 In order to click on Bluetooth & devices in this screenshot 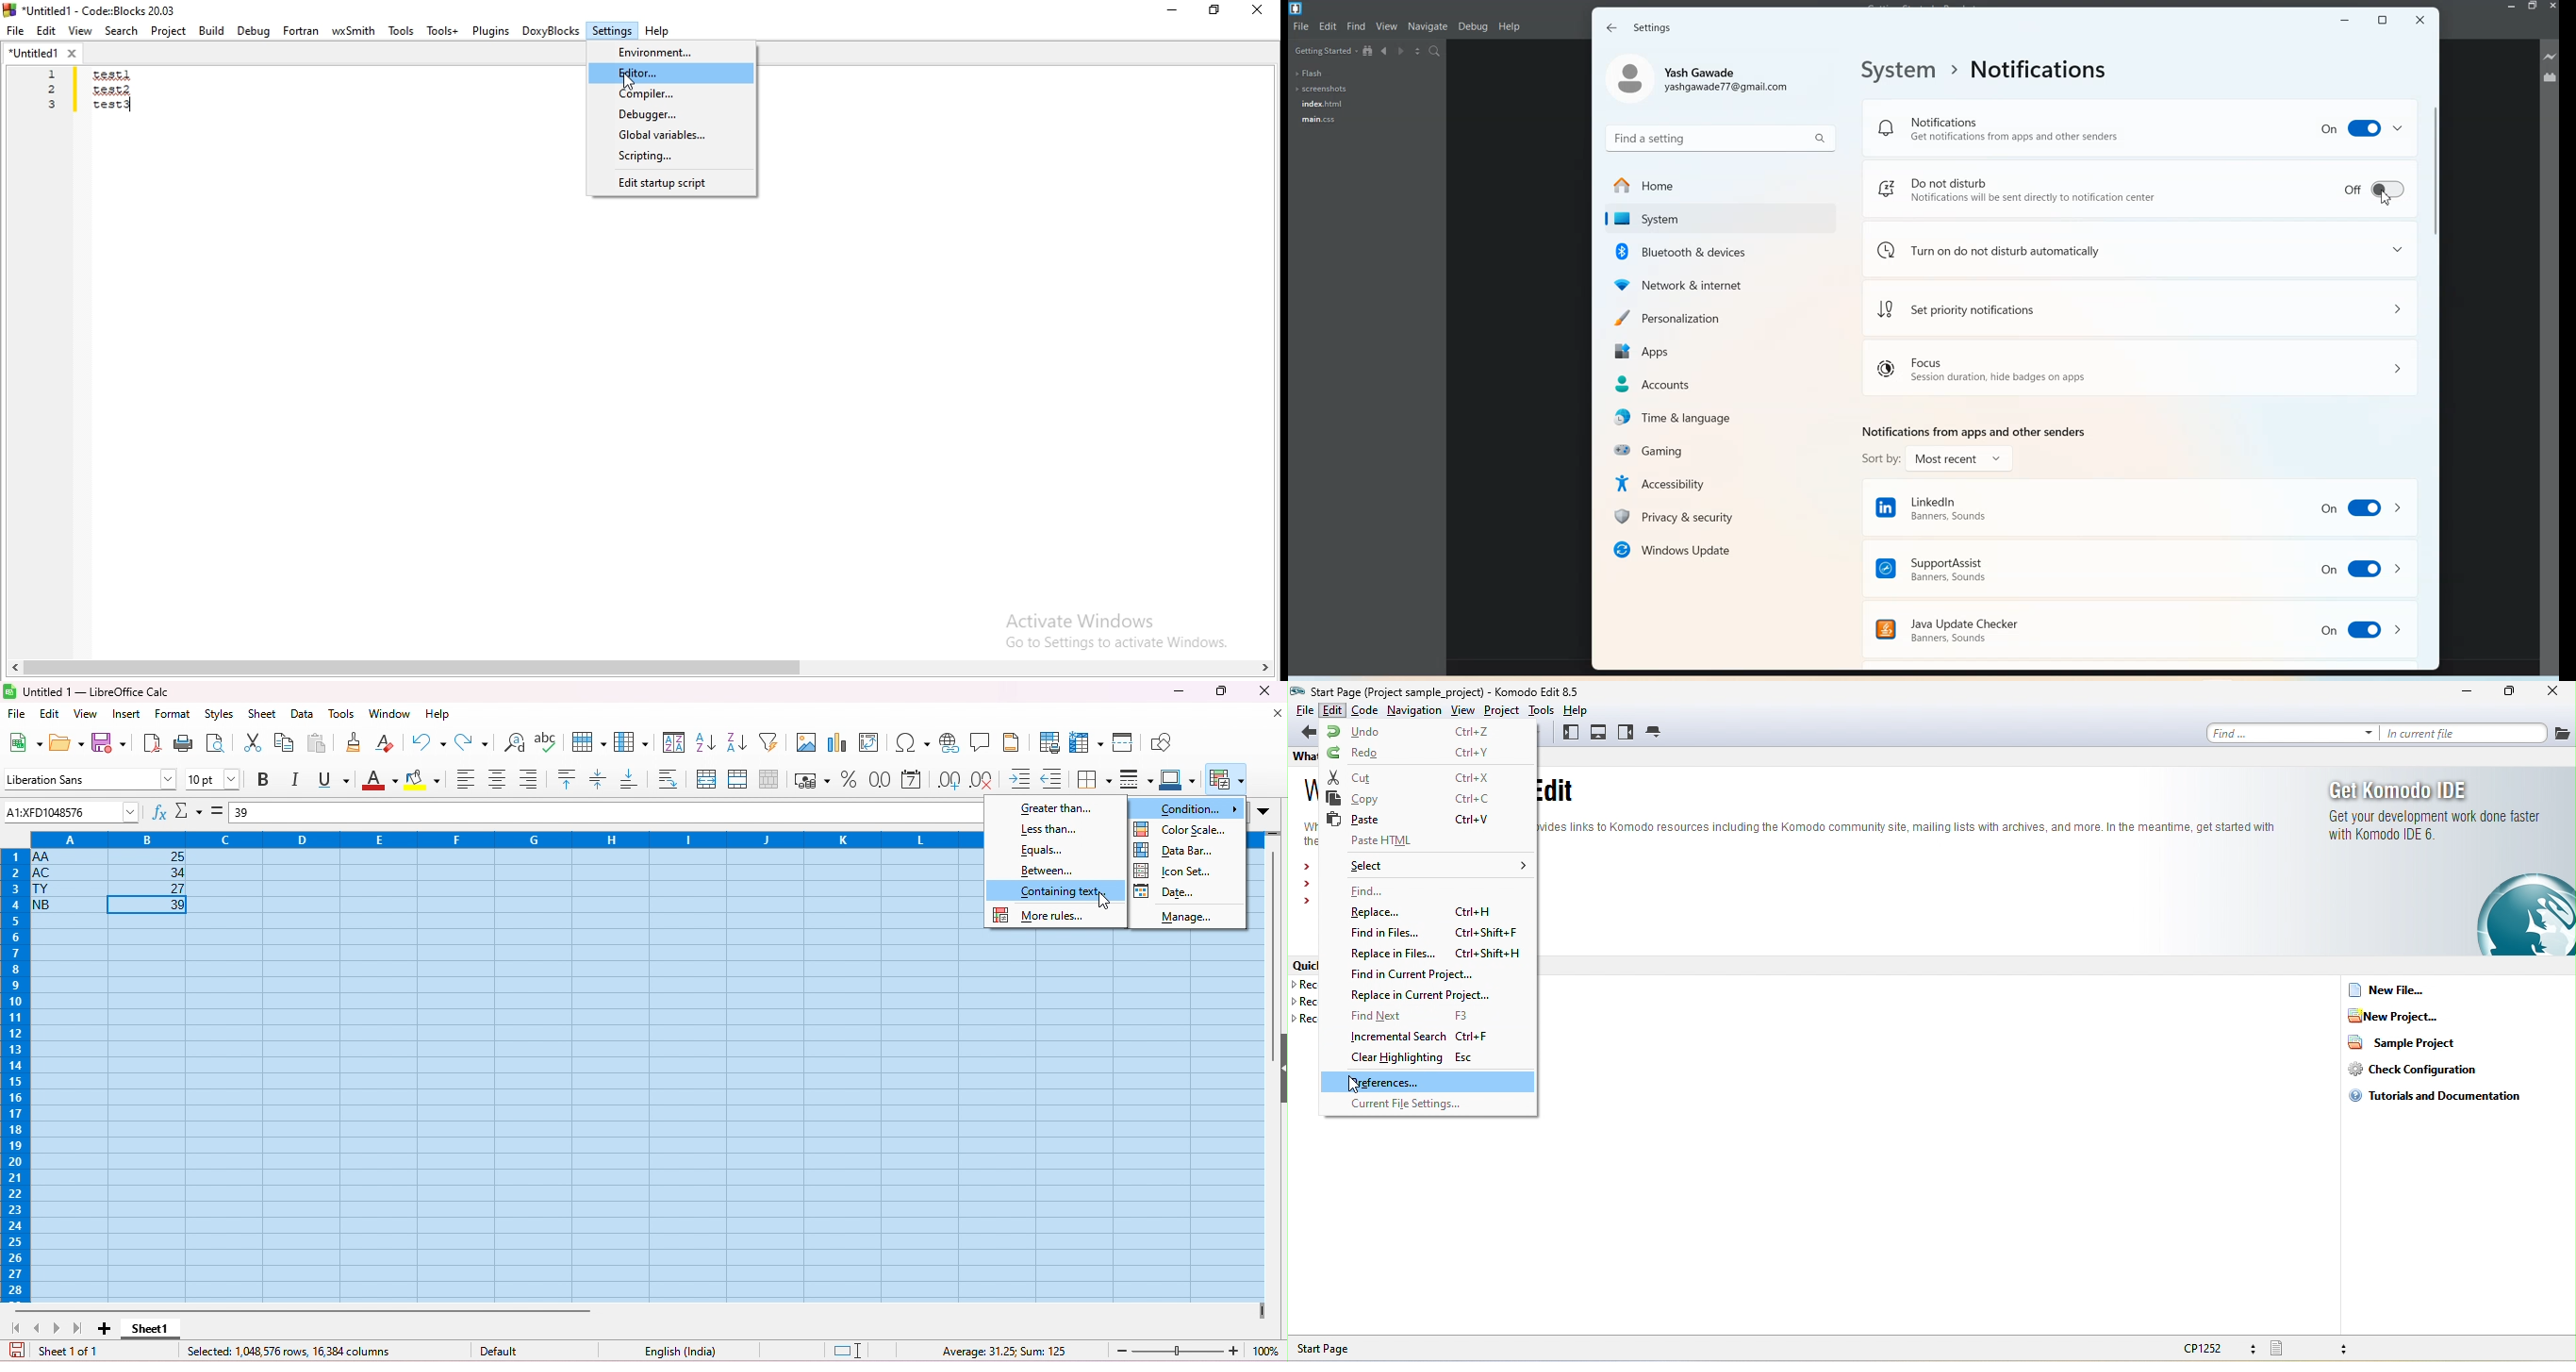, I will do `click(1714, 252)`.